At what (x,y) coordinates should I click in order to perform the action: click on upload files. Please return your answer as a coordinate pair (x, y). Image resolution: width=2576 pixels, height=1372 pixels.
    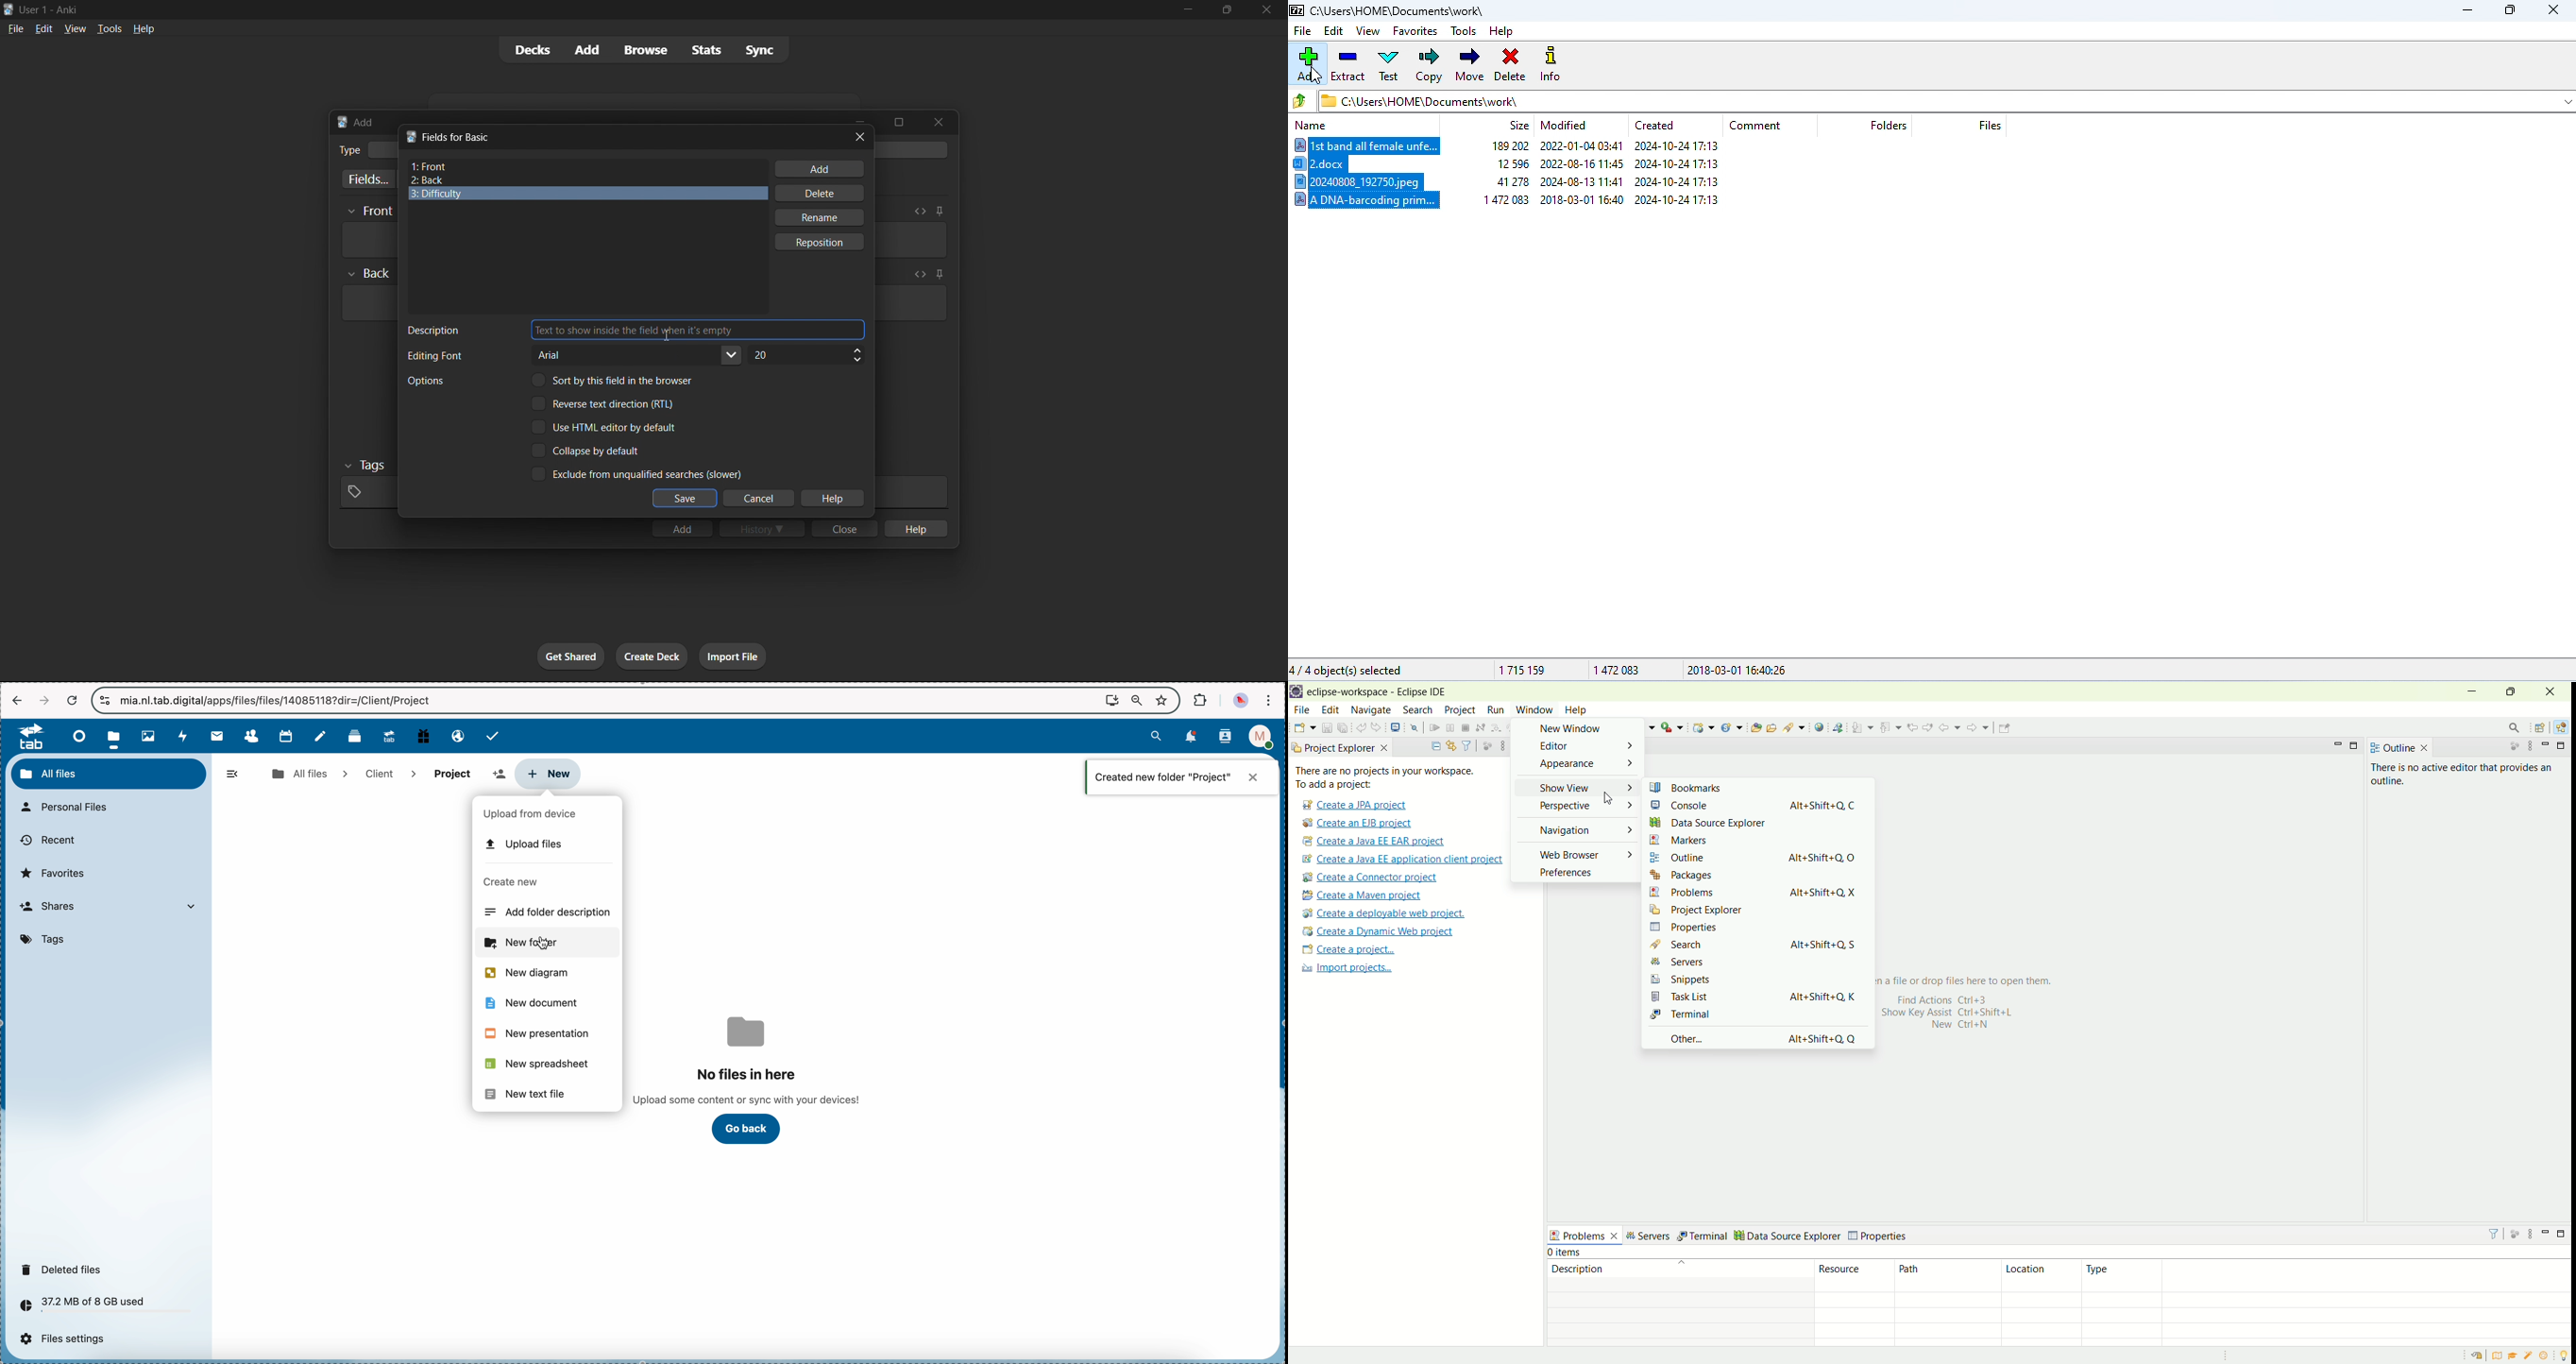
    Looking at the image, I should click on (525, 844).